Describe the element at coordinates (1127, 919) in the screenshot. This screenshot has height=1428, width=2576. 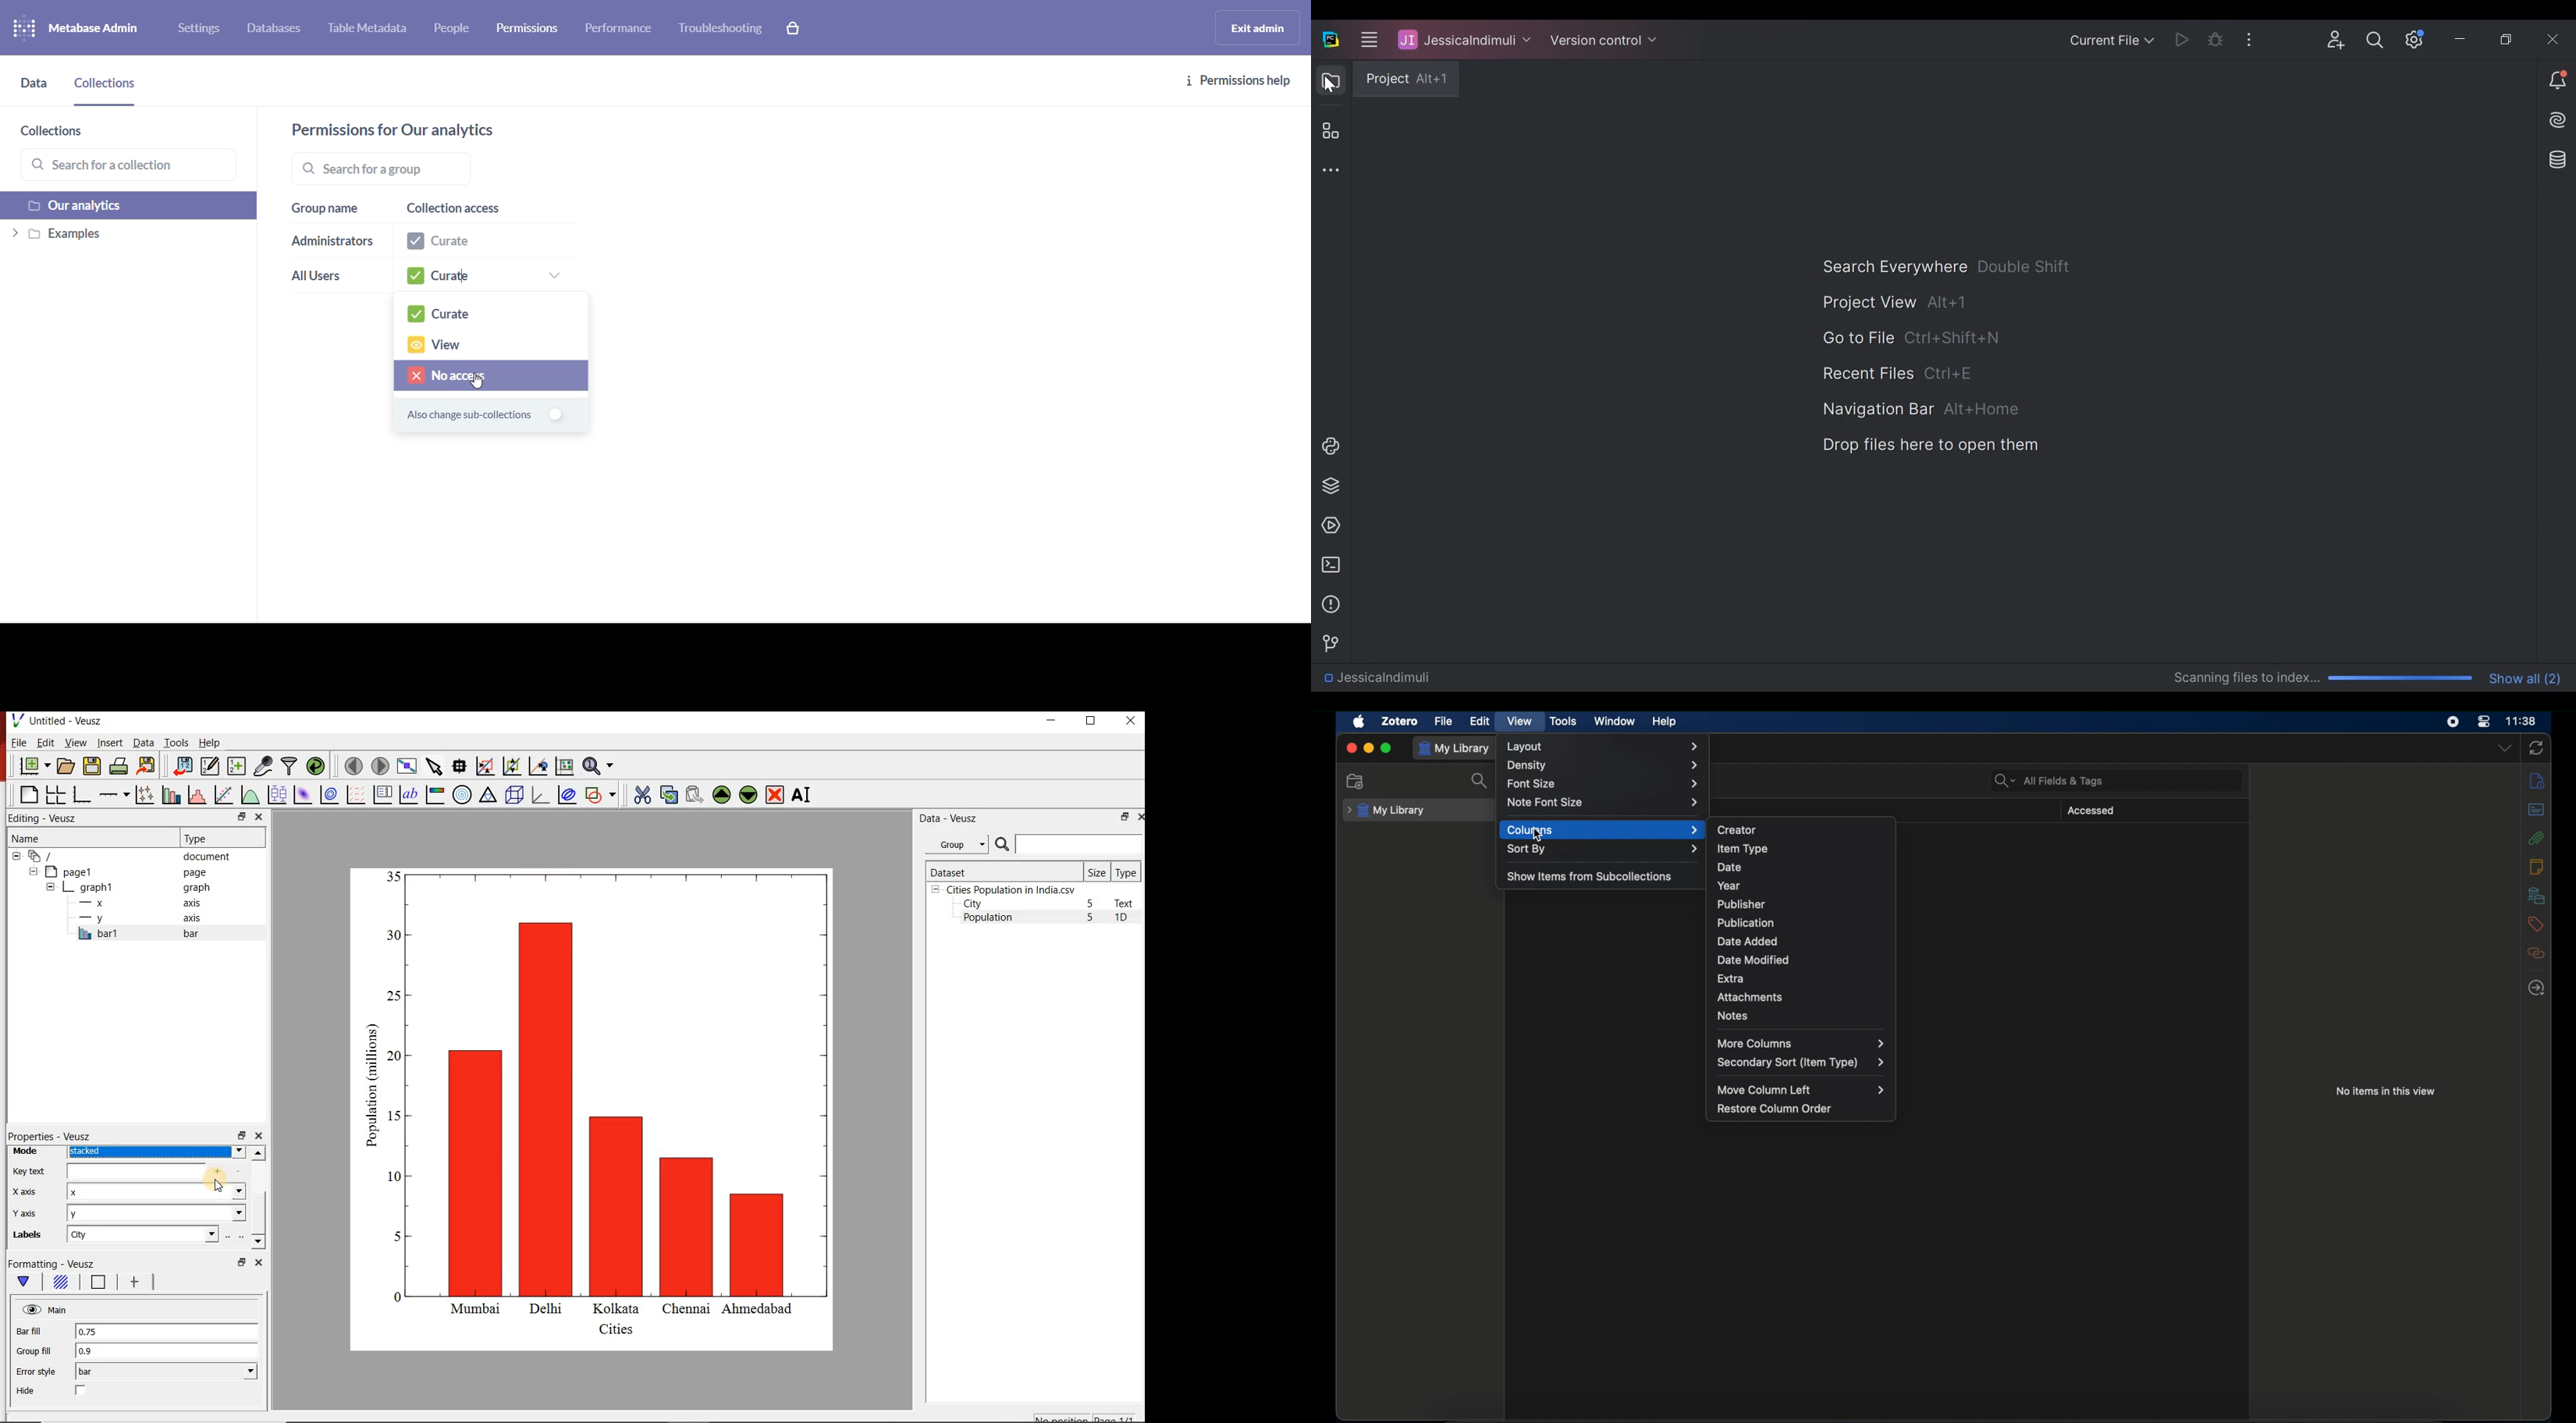
I see `1D` at that location.